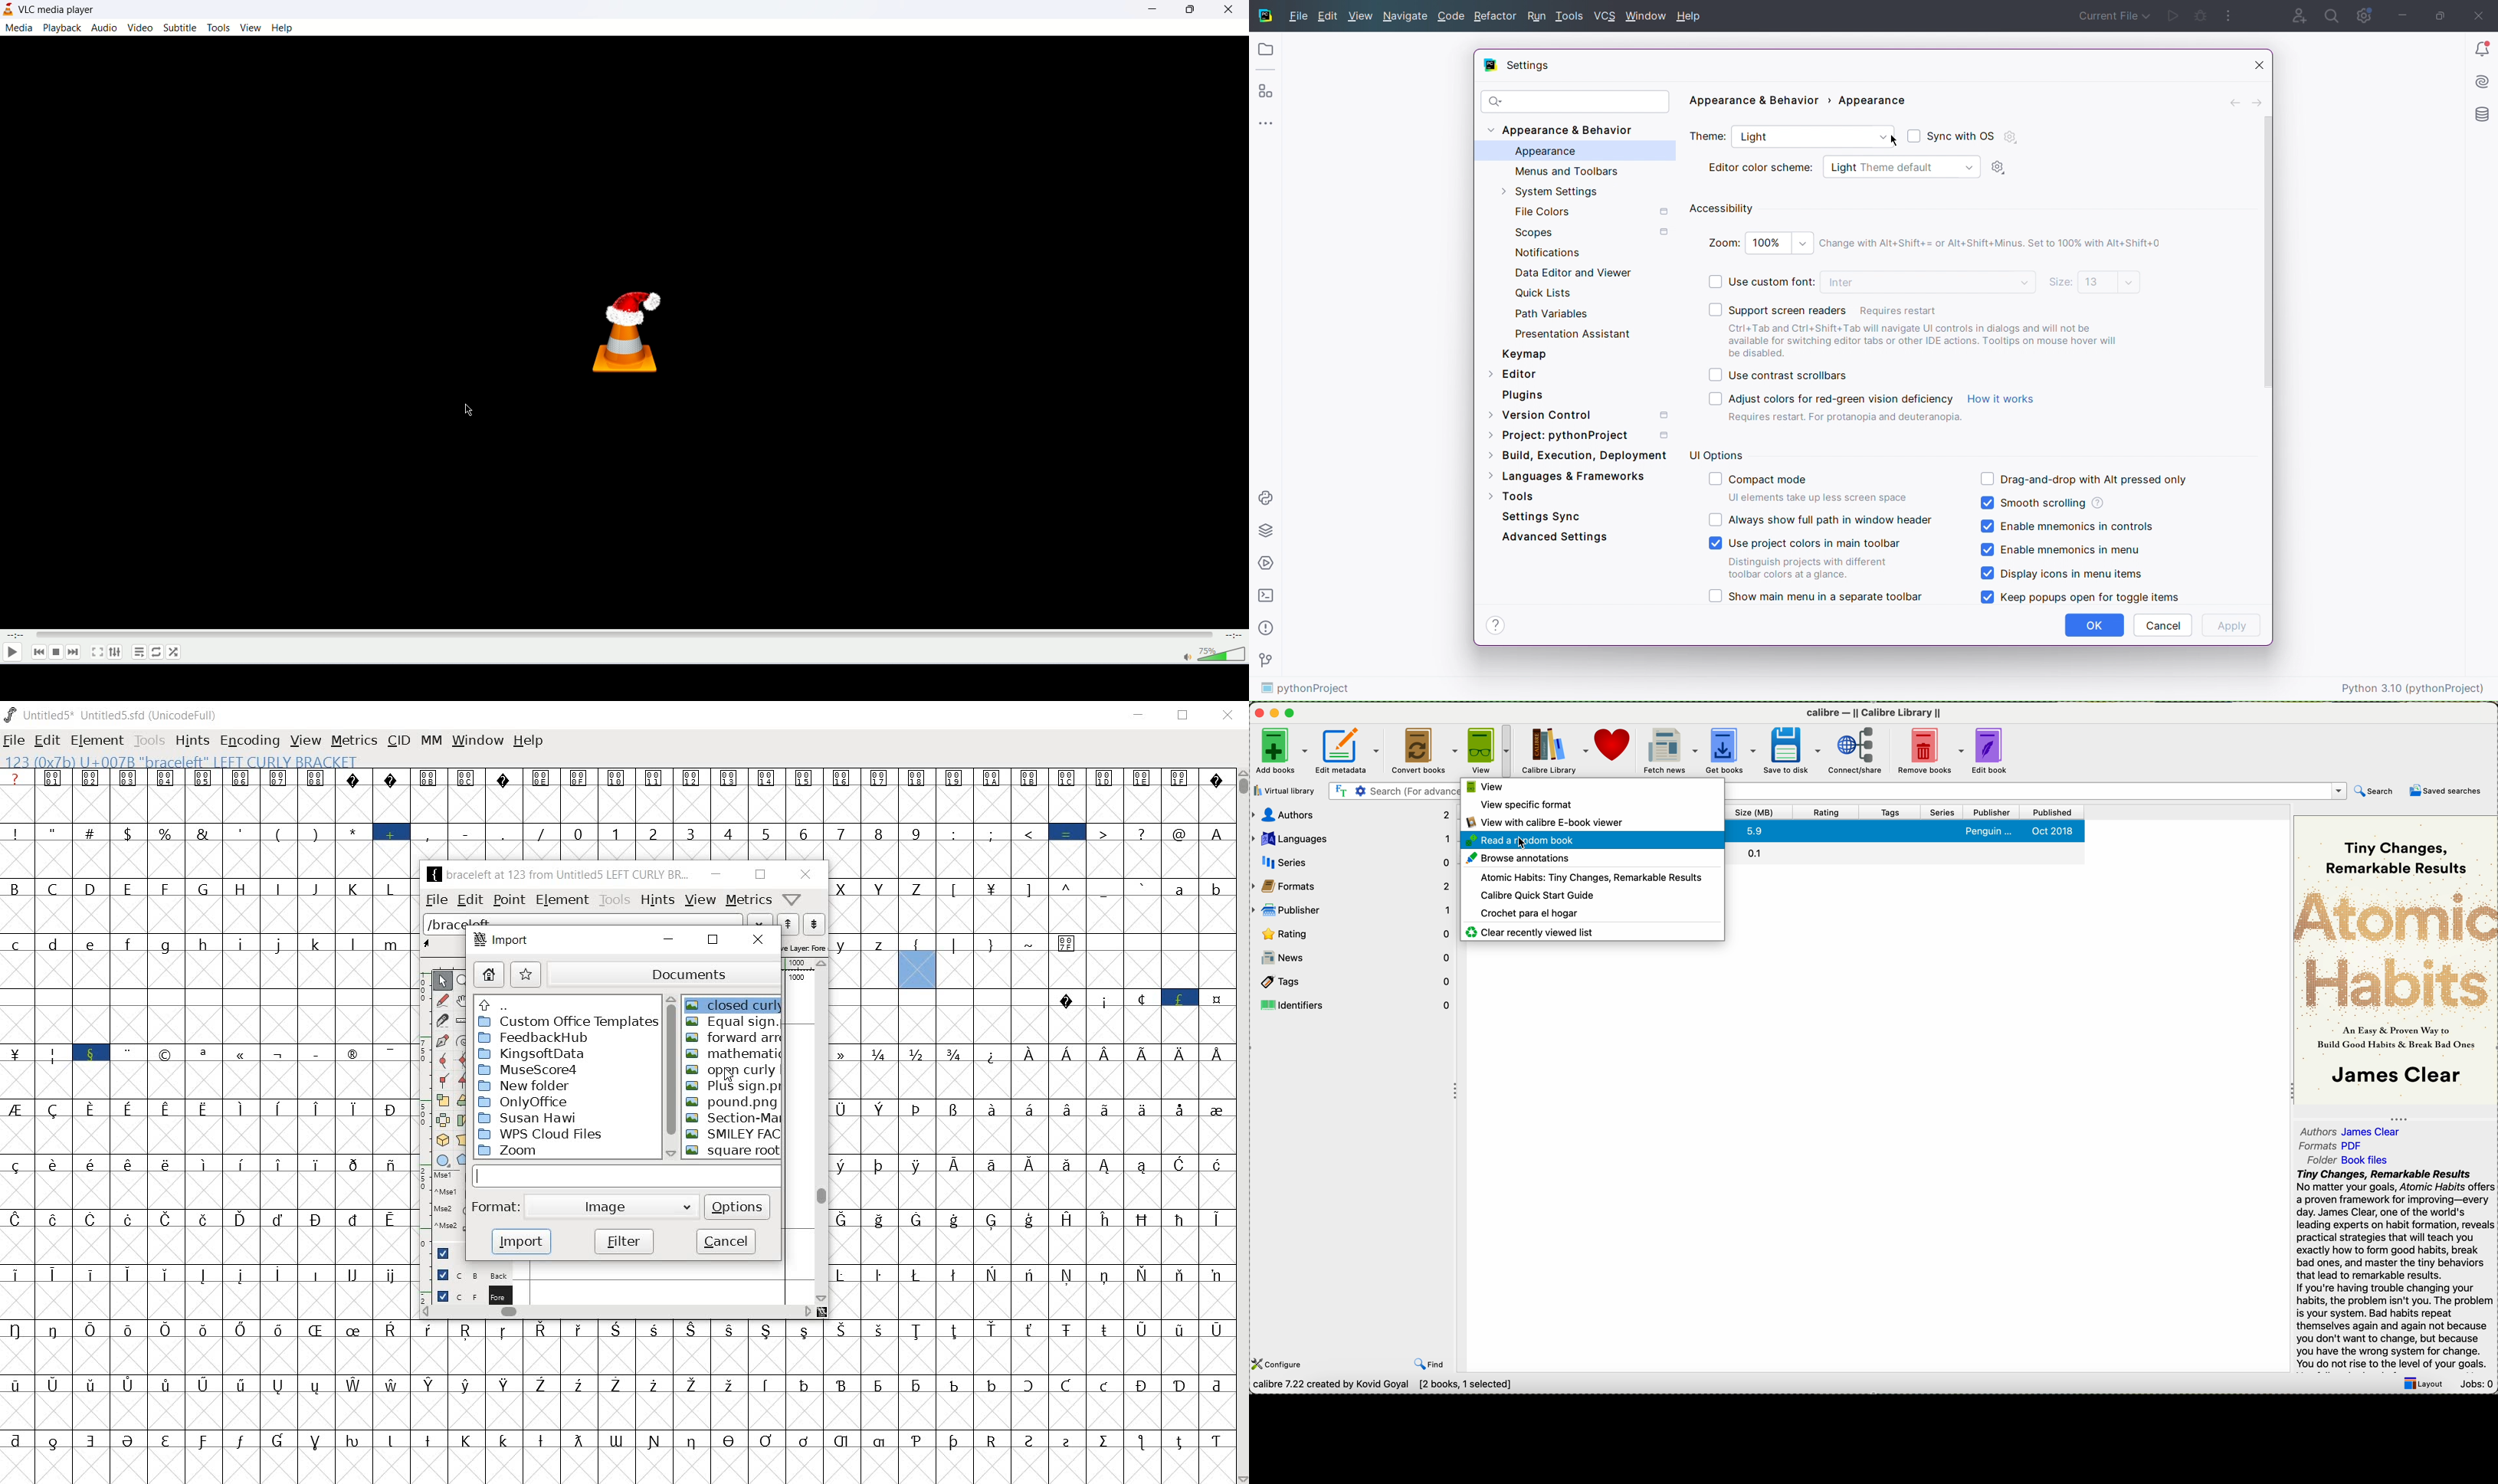 The width and height of the screenshot is (2520, 1484). I want to click on rating, so click(1828, 813).